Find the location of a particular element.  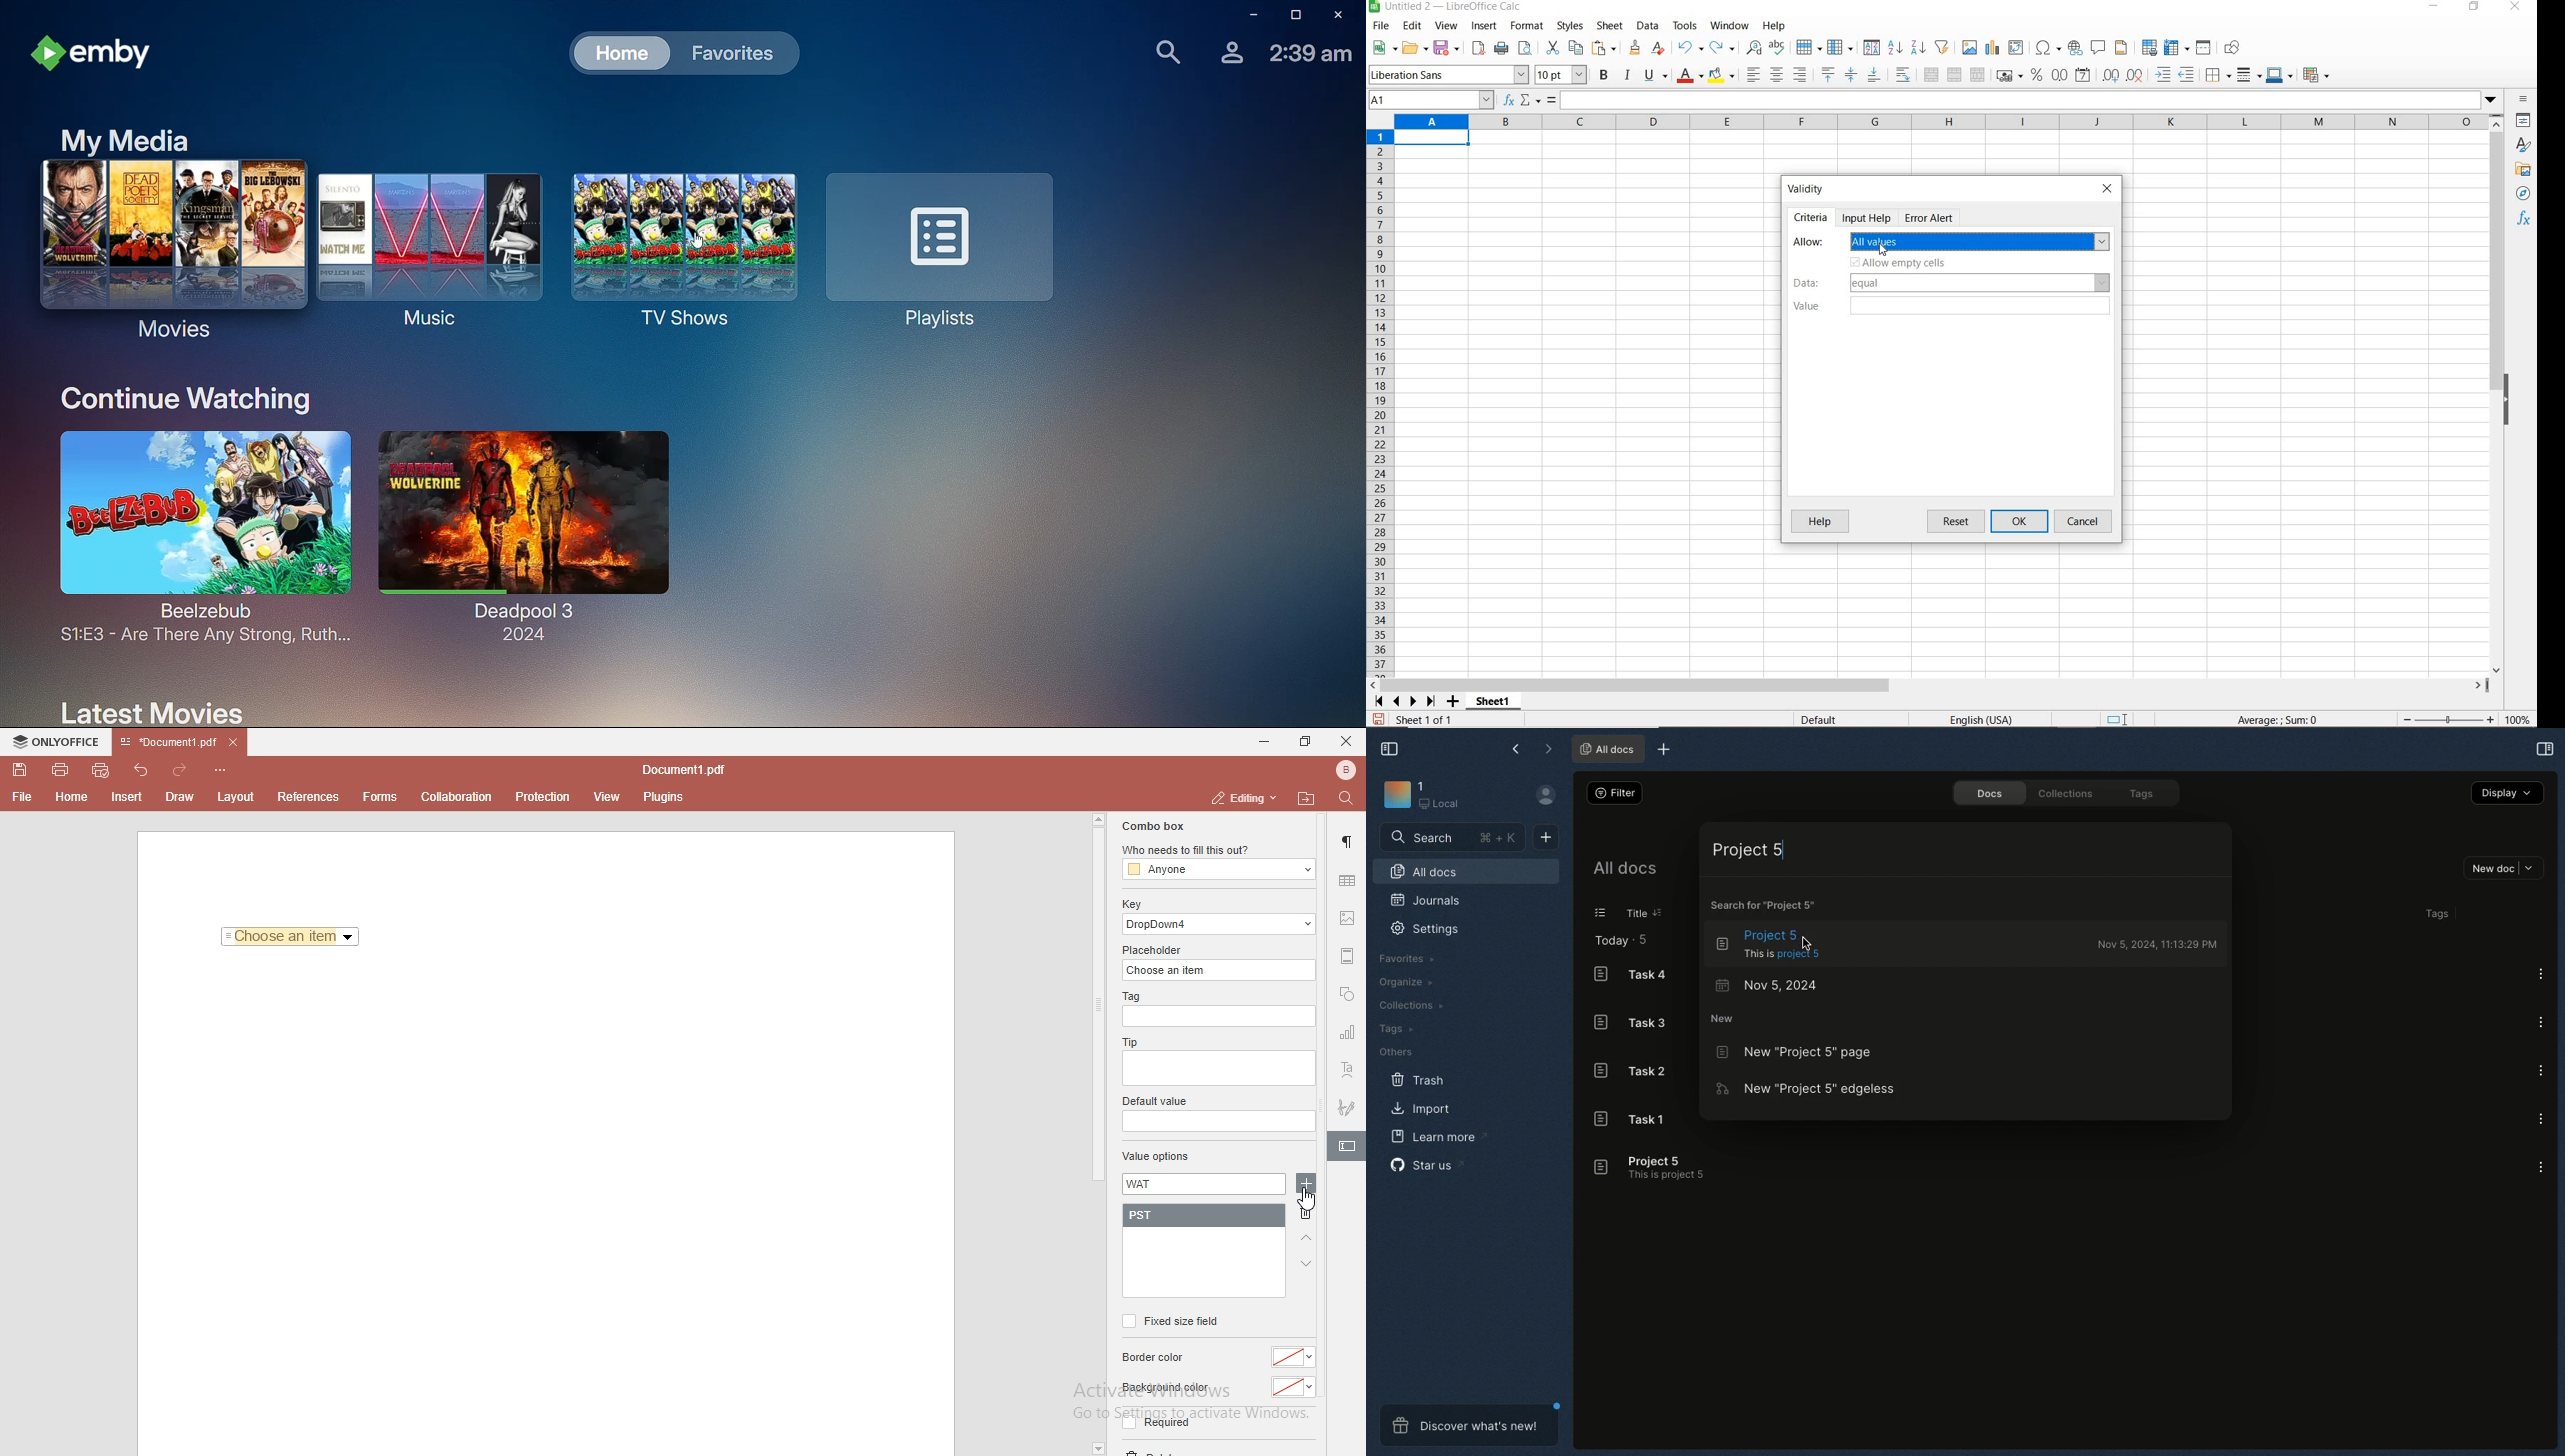

align top is located at coordinates (1828, 75).